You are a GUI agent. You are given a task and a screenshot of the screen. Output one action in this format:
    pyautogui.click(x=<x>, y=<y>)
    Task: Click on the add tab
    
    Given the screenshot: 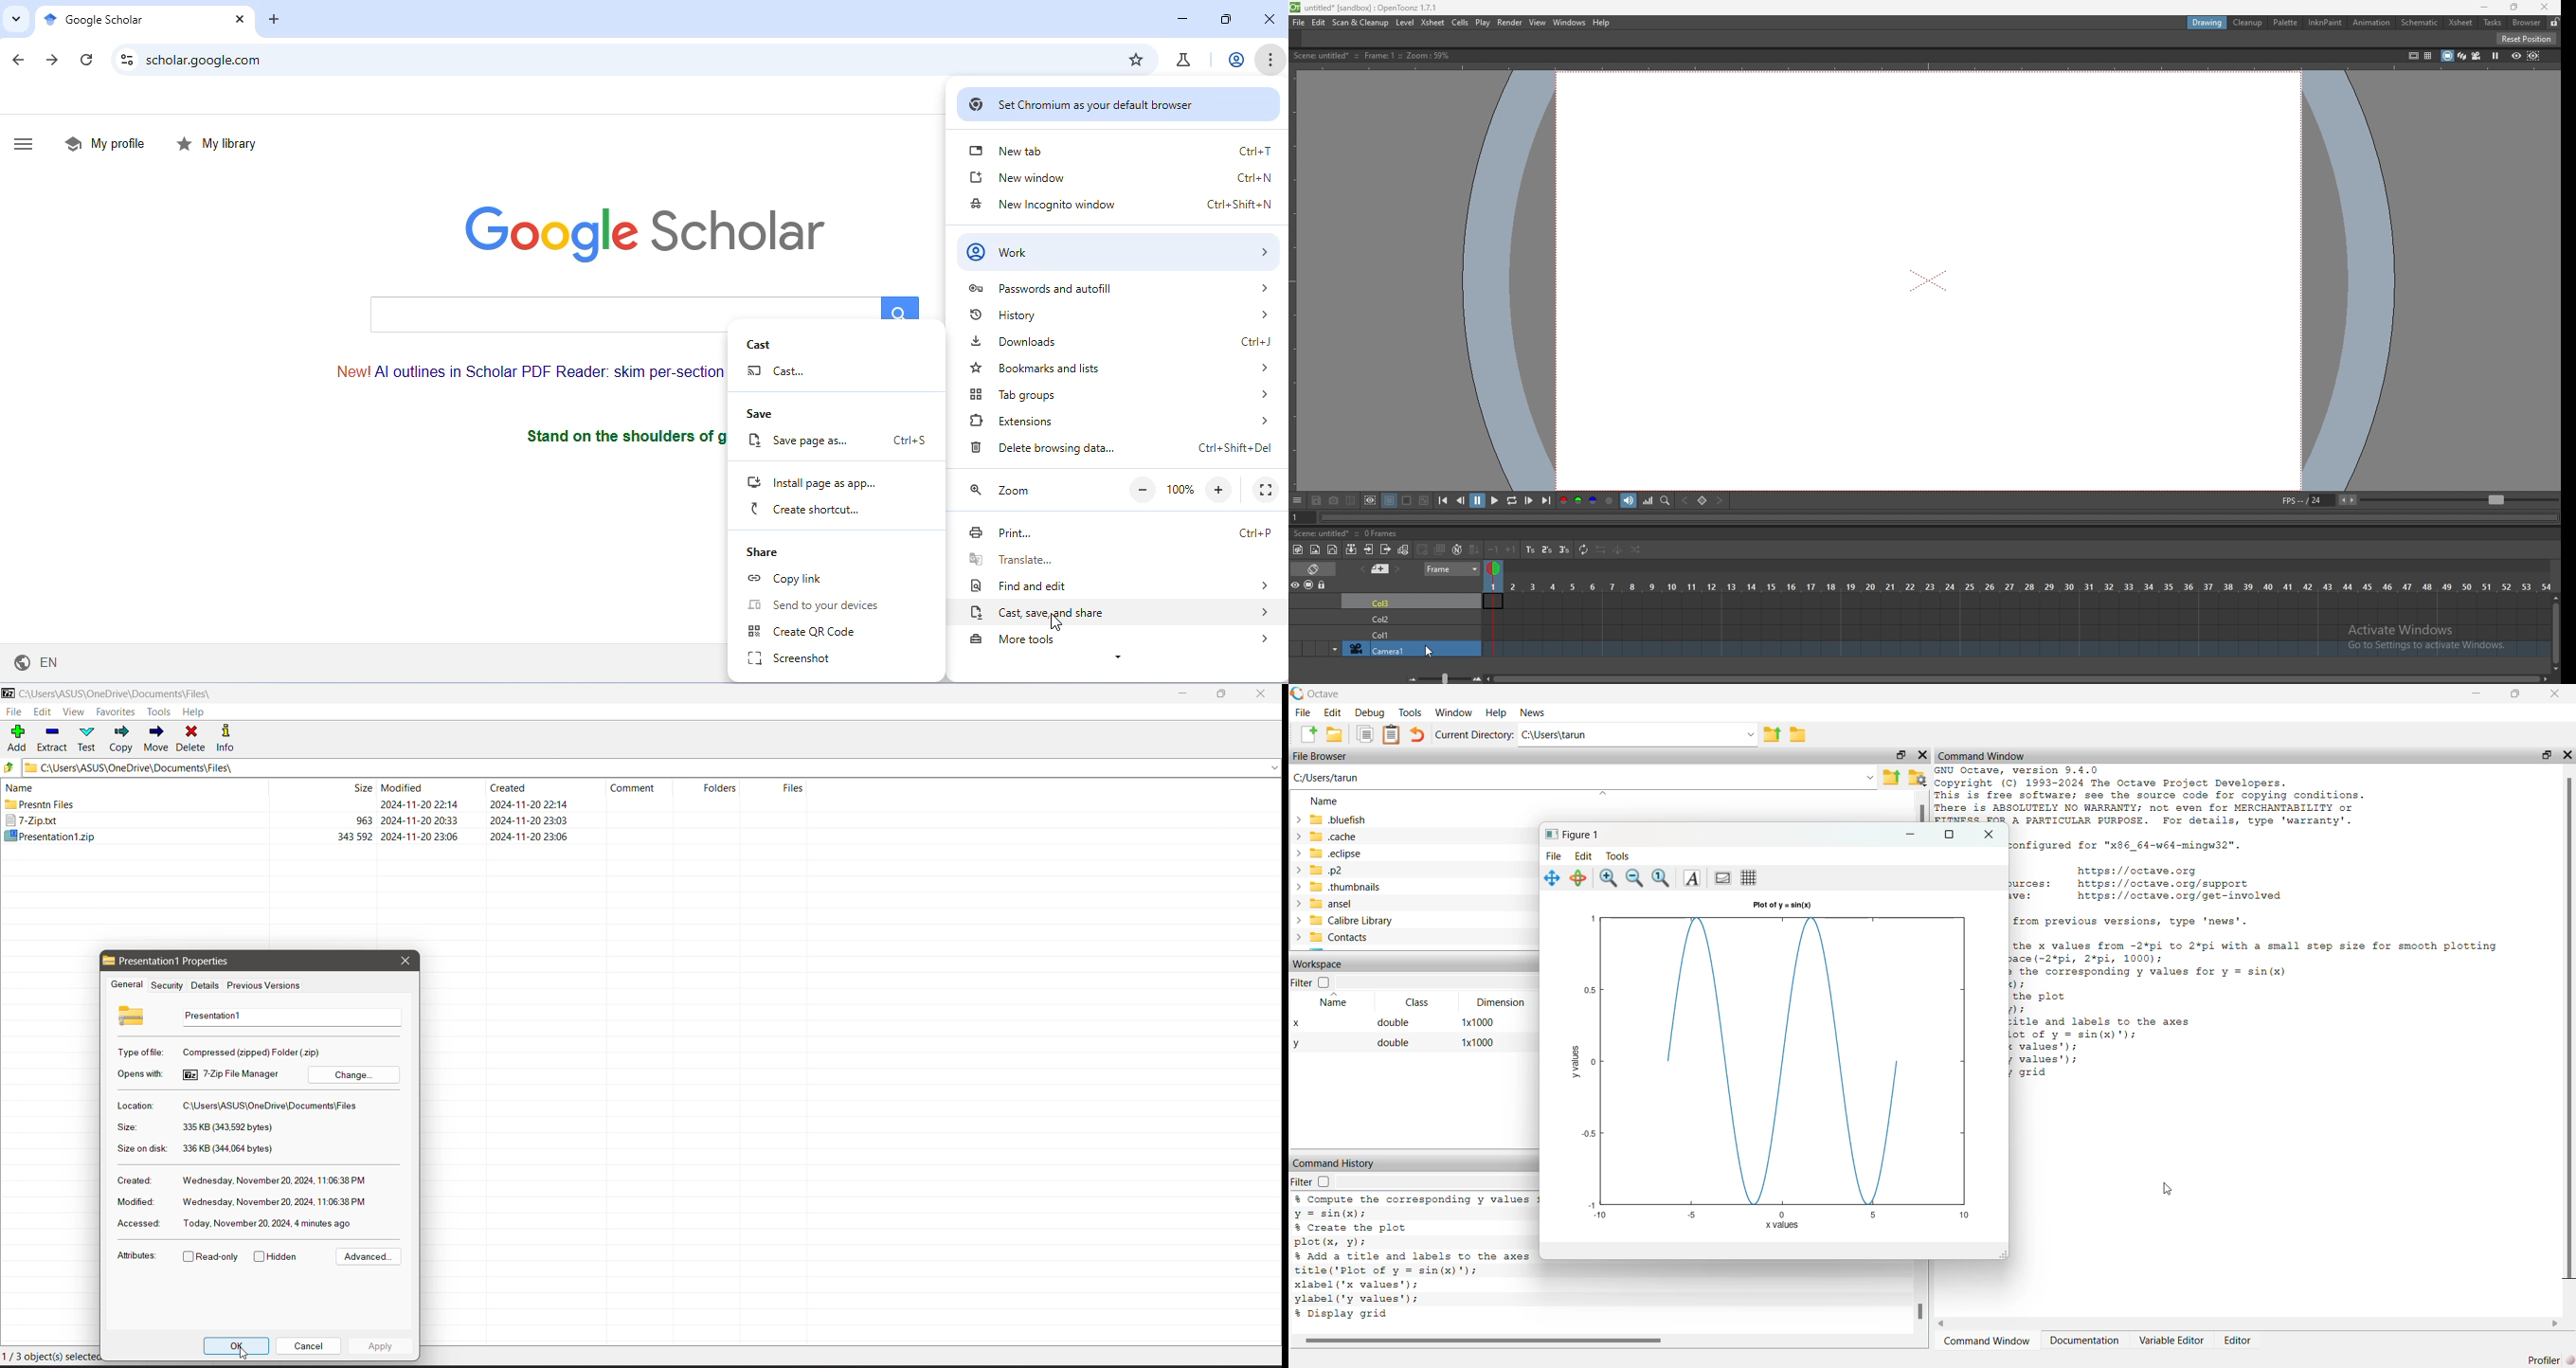 What is the action you would take?
    pyautogui.click(x=277, y=21)
    